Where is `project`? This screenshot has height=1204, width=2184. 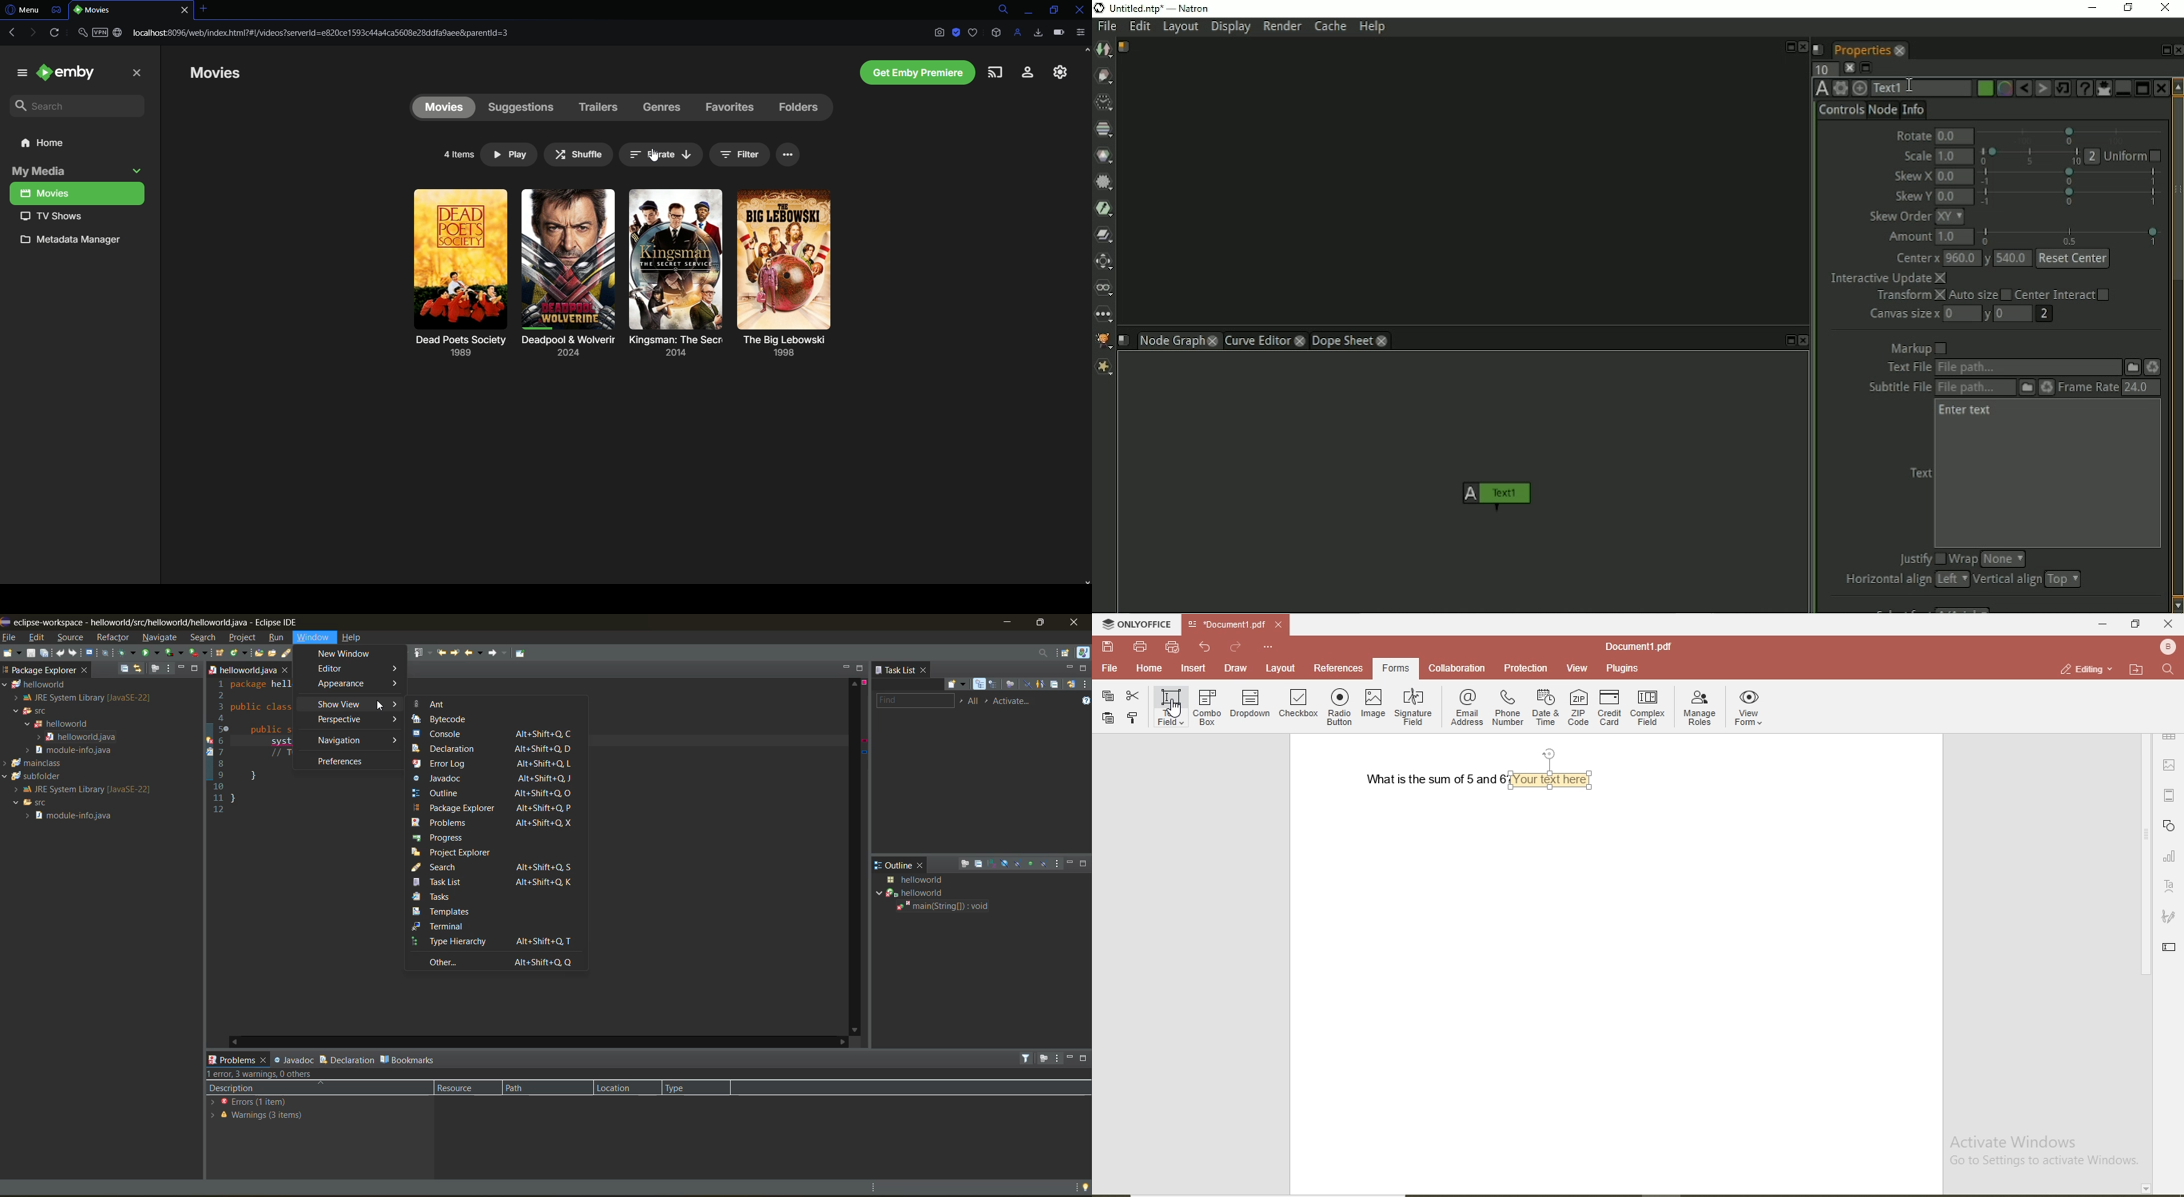
project is located at coordinates (243, 638).